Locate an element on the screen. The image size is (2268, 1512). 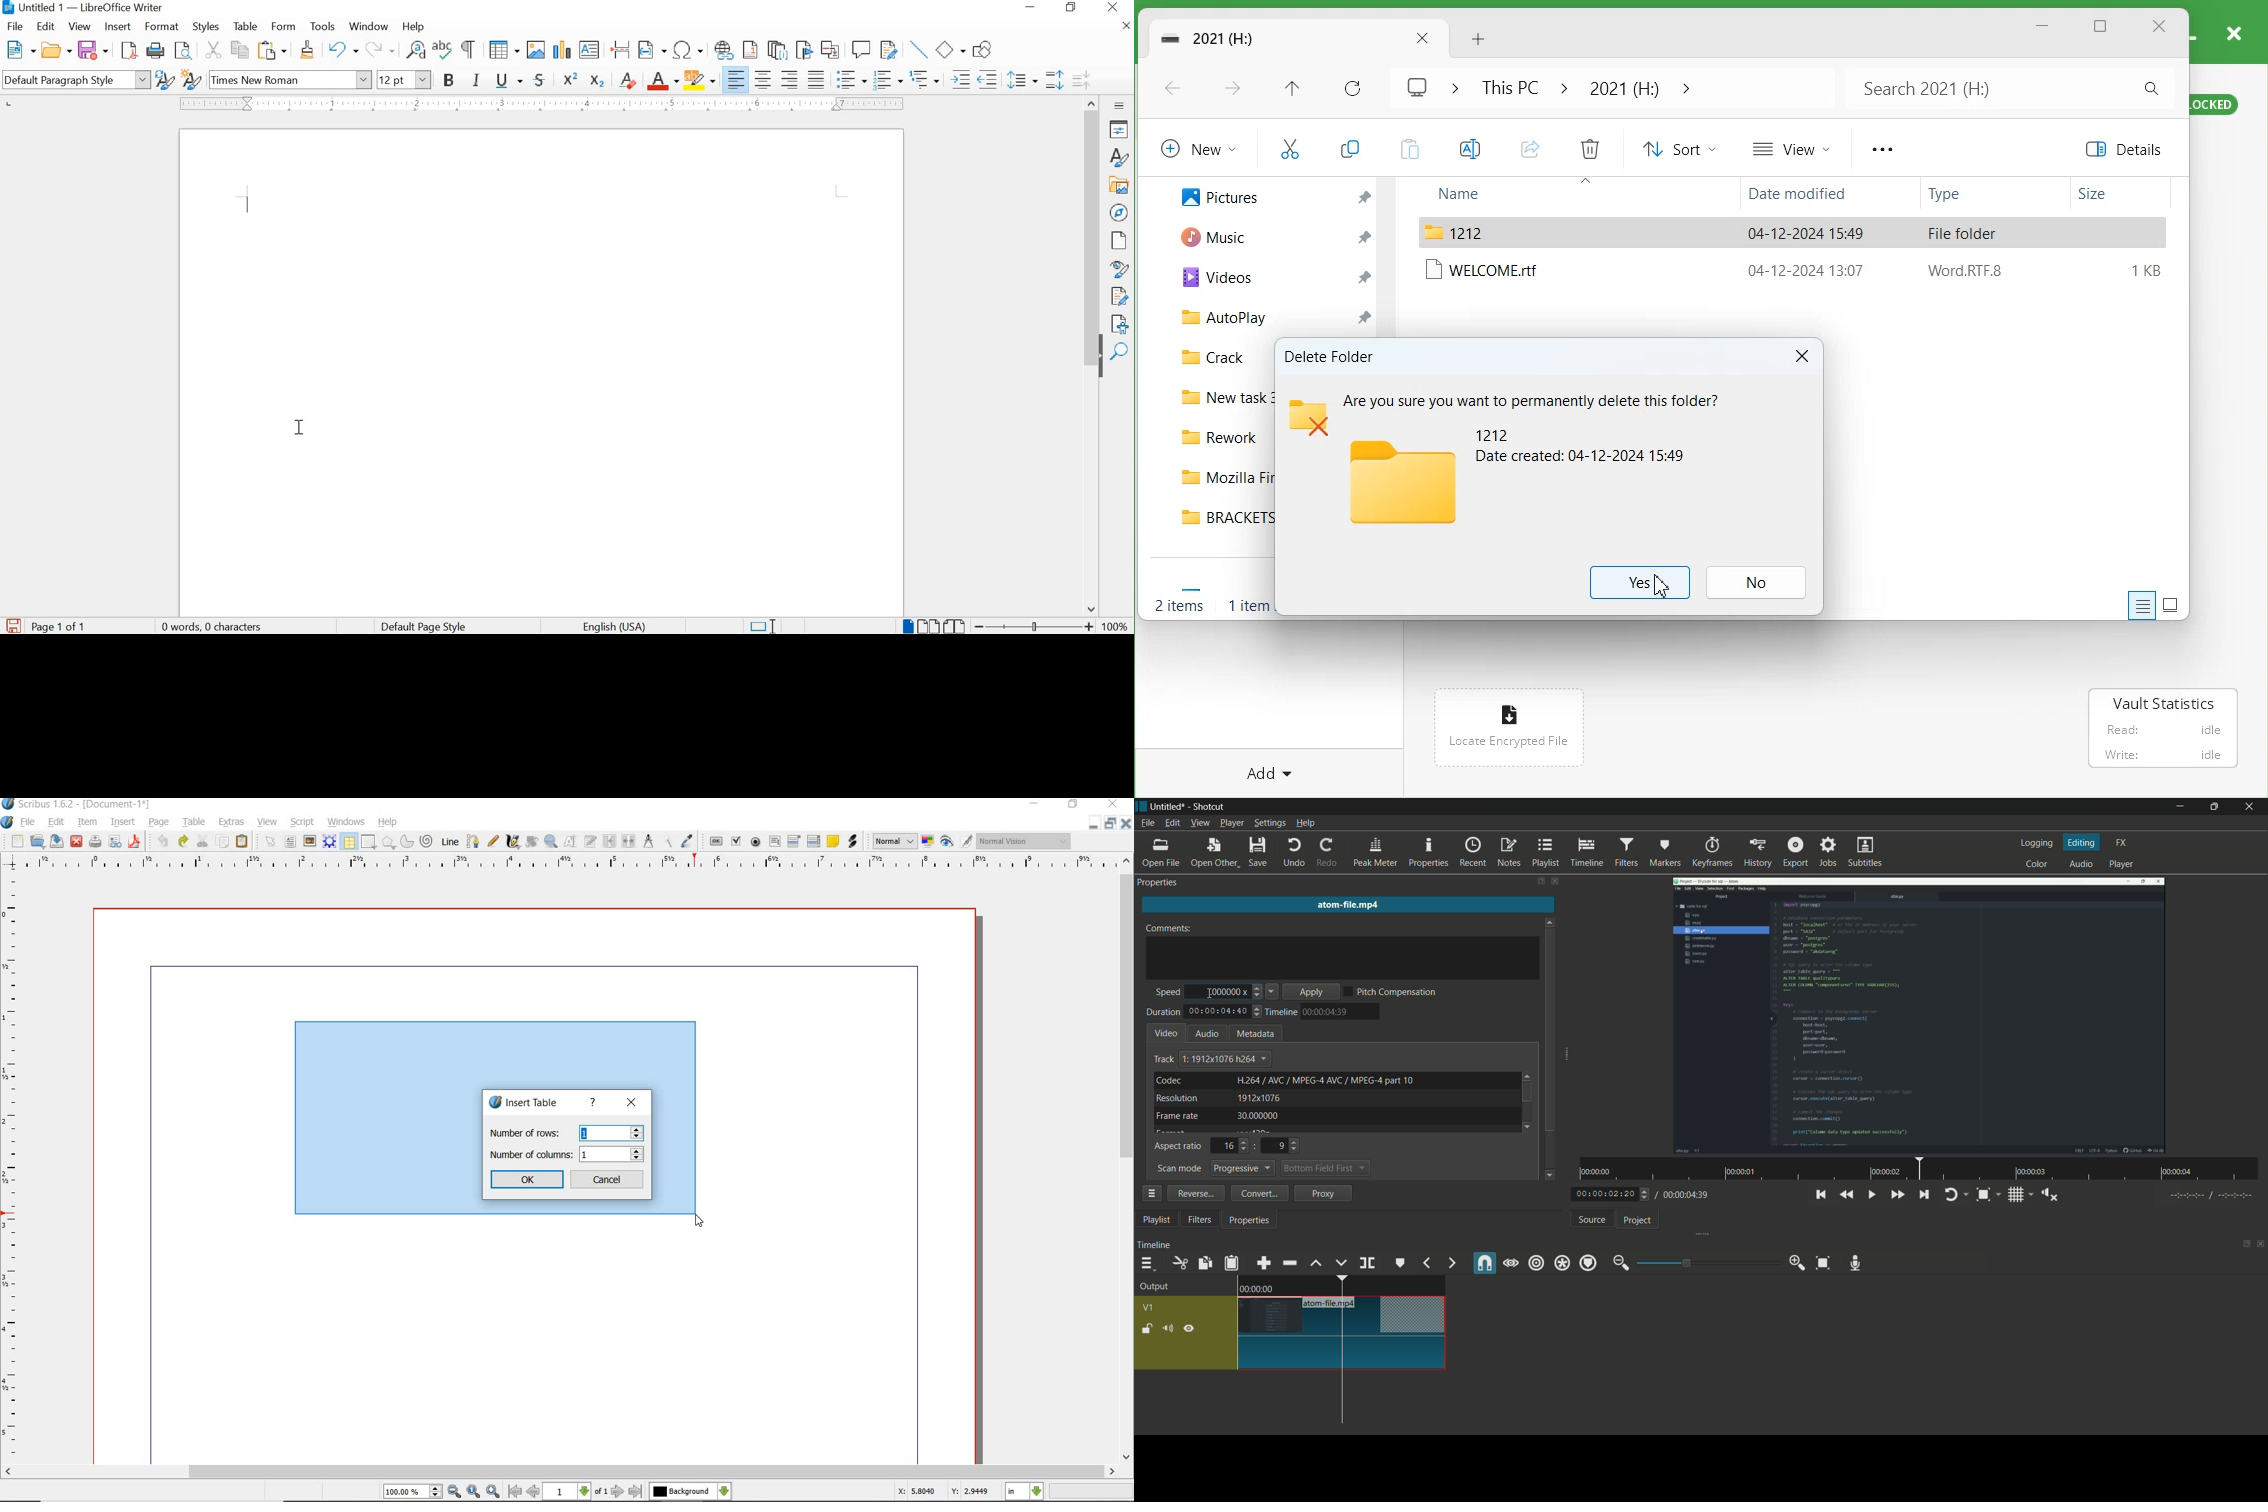
copy is located at coordinates (223, 843).